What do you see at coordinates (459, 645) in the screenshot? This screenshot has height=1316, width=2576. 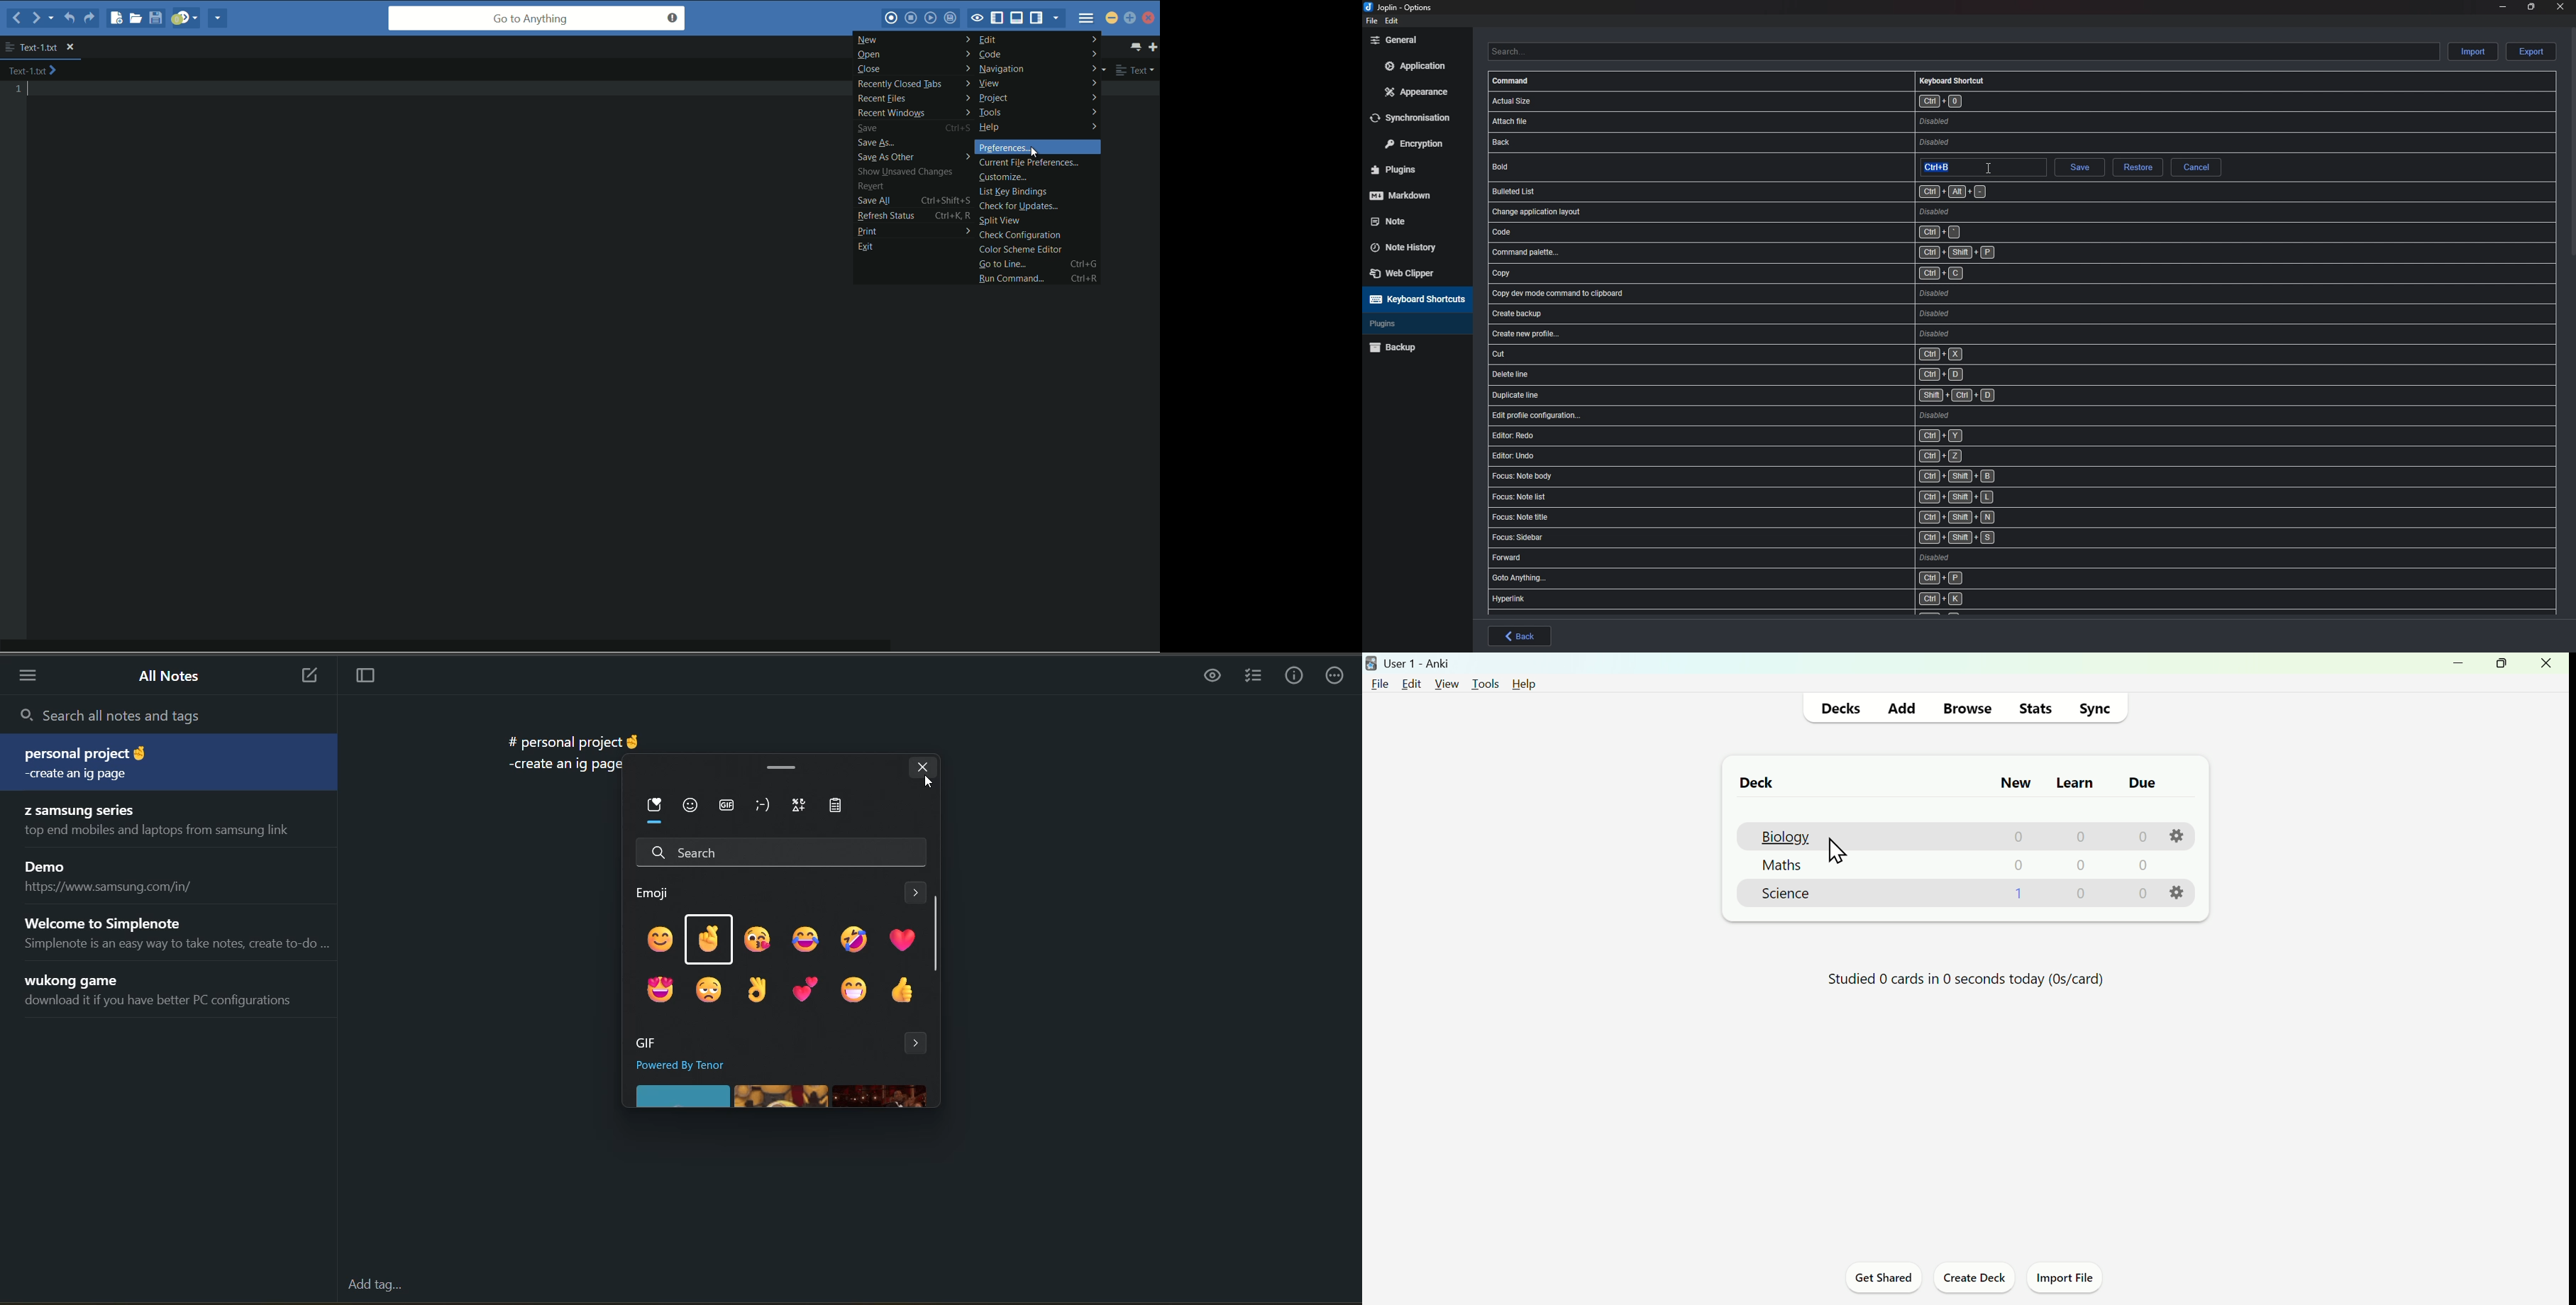 I see `horizontal scroll bar` at bounding box center [459, 645].